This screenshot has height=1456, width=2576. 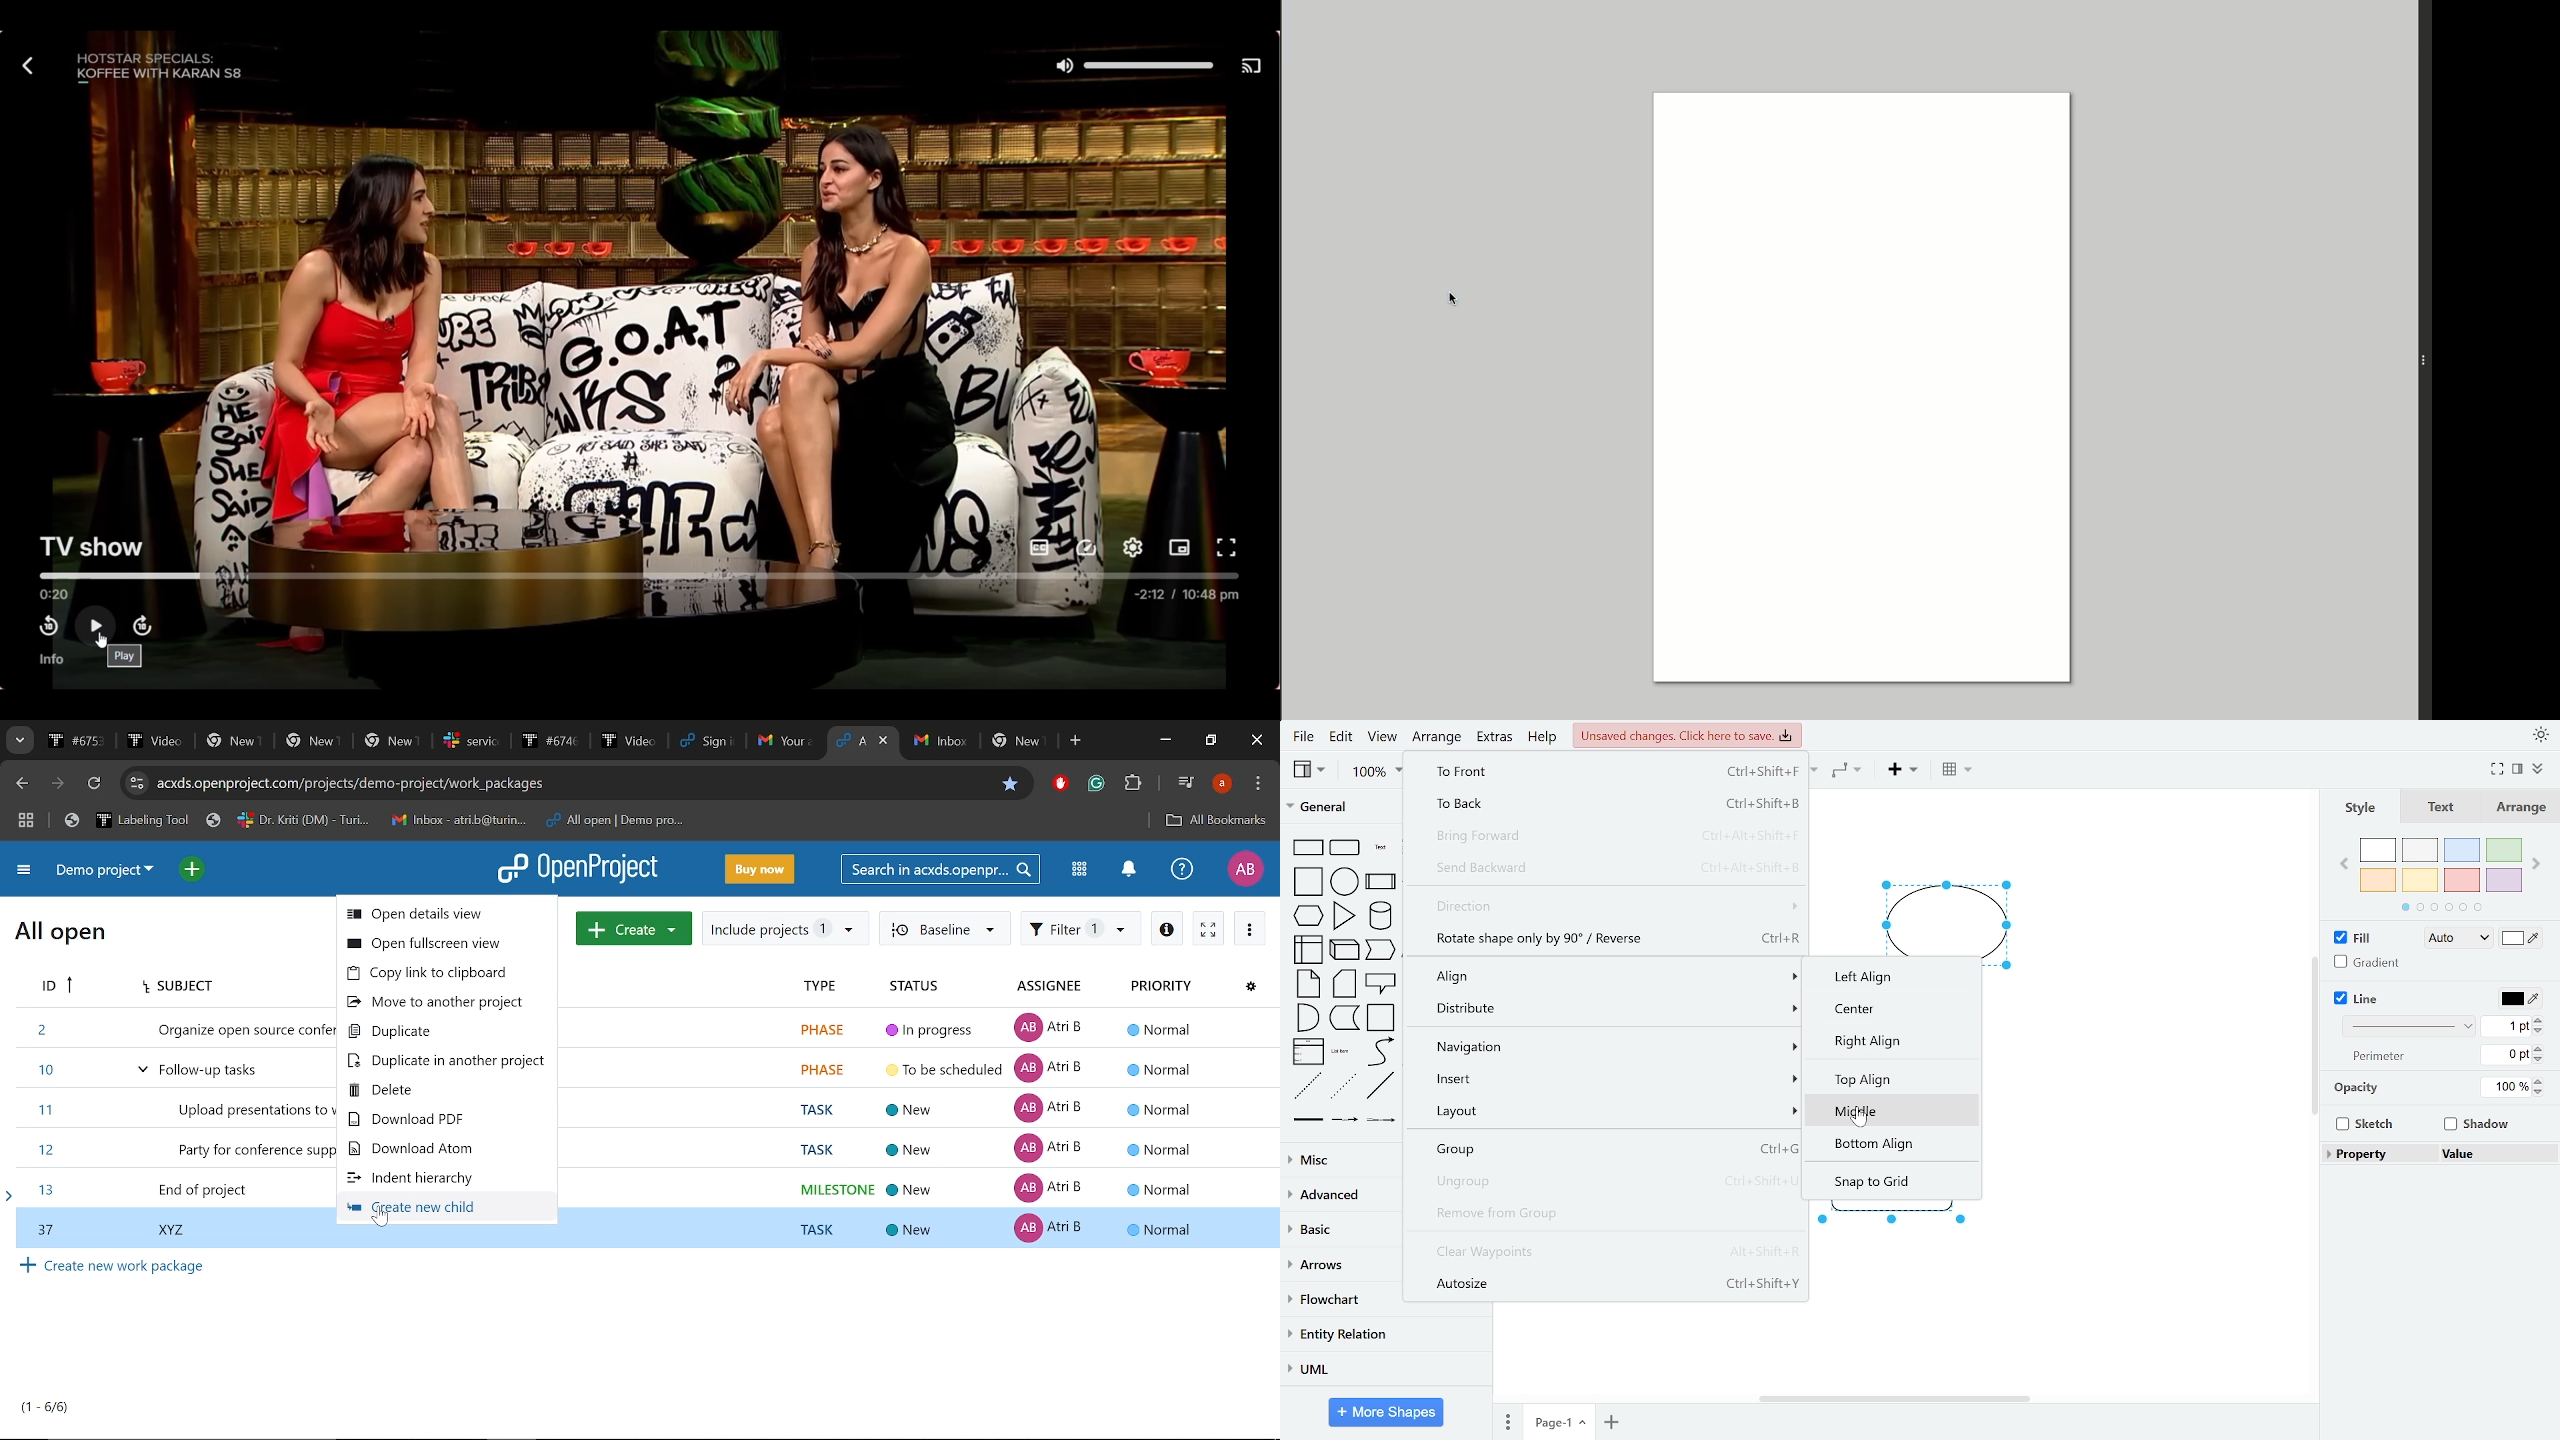 What do you see at coordinates (143, 626) in the screenshot?
I see `Fast forward by 10 seconds` at bounding box center [143, 626].